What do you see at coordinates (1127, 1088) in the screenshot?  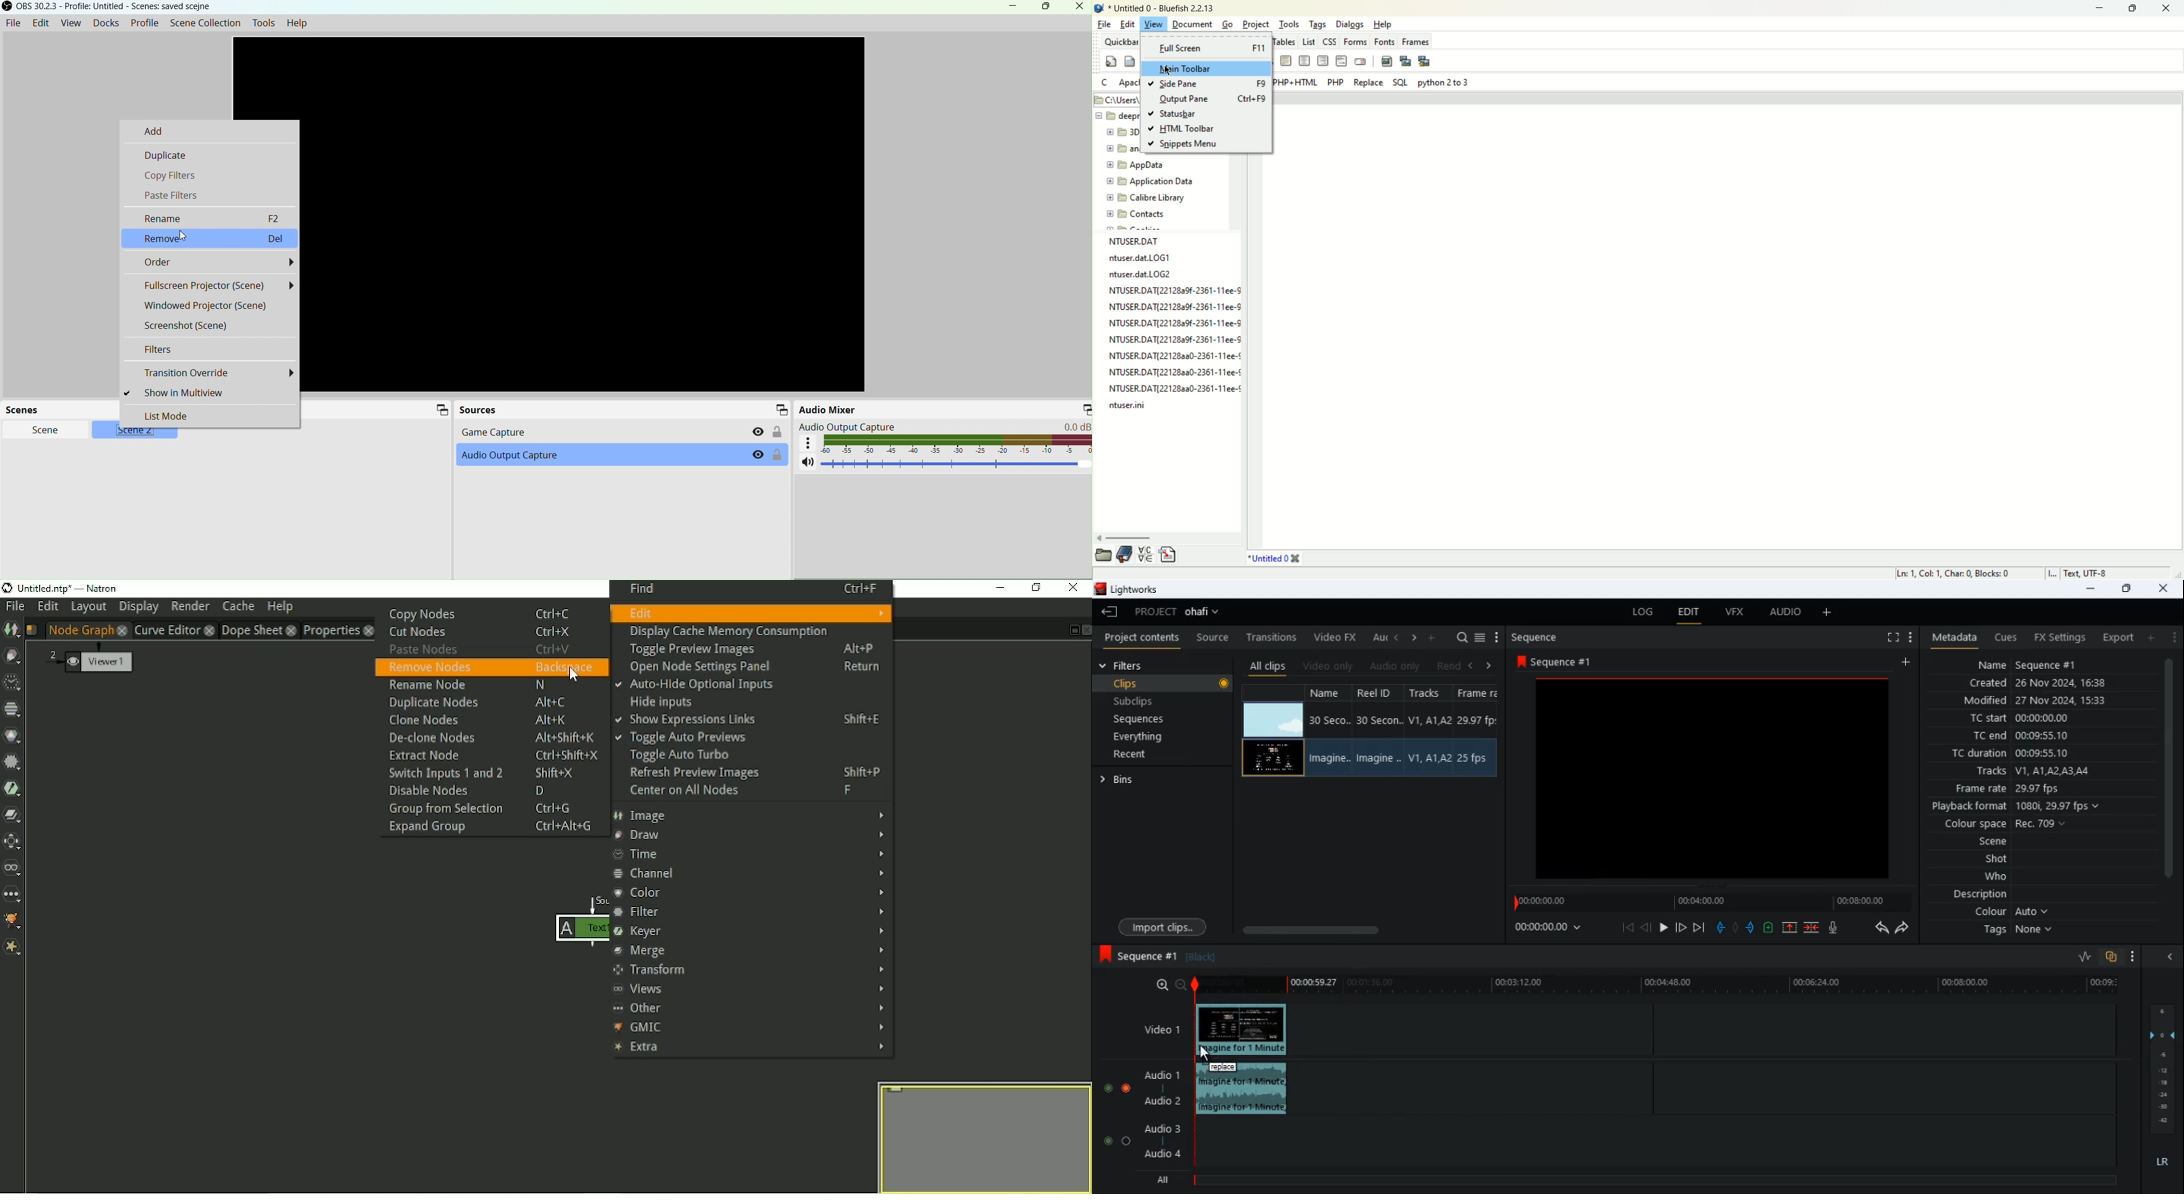 I see `toggle` at bounding box center [1127, 1088].